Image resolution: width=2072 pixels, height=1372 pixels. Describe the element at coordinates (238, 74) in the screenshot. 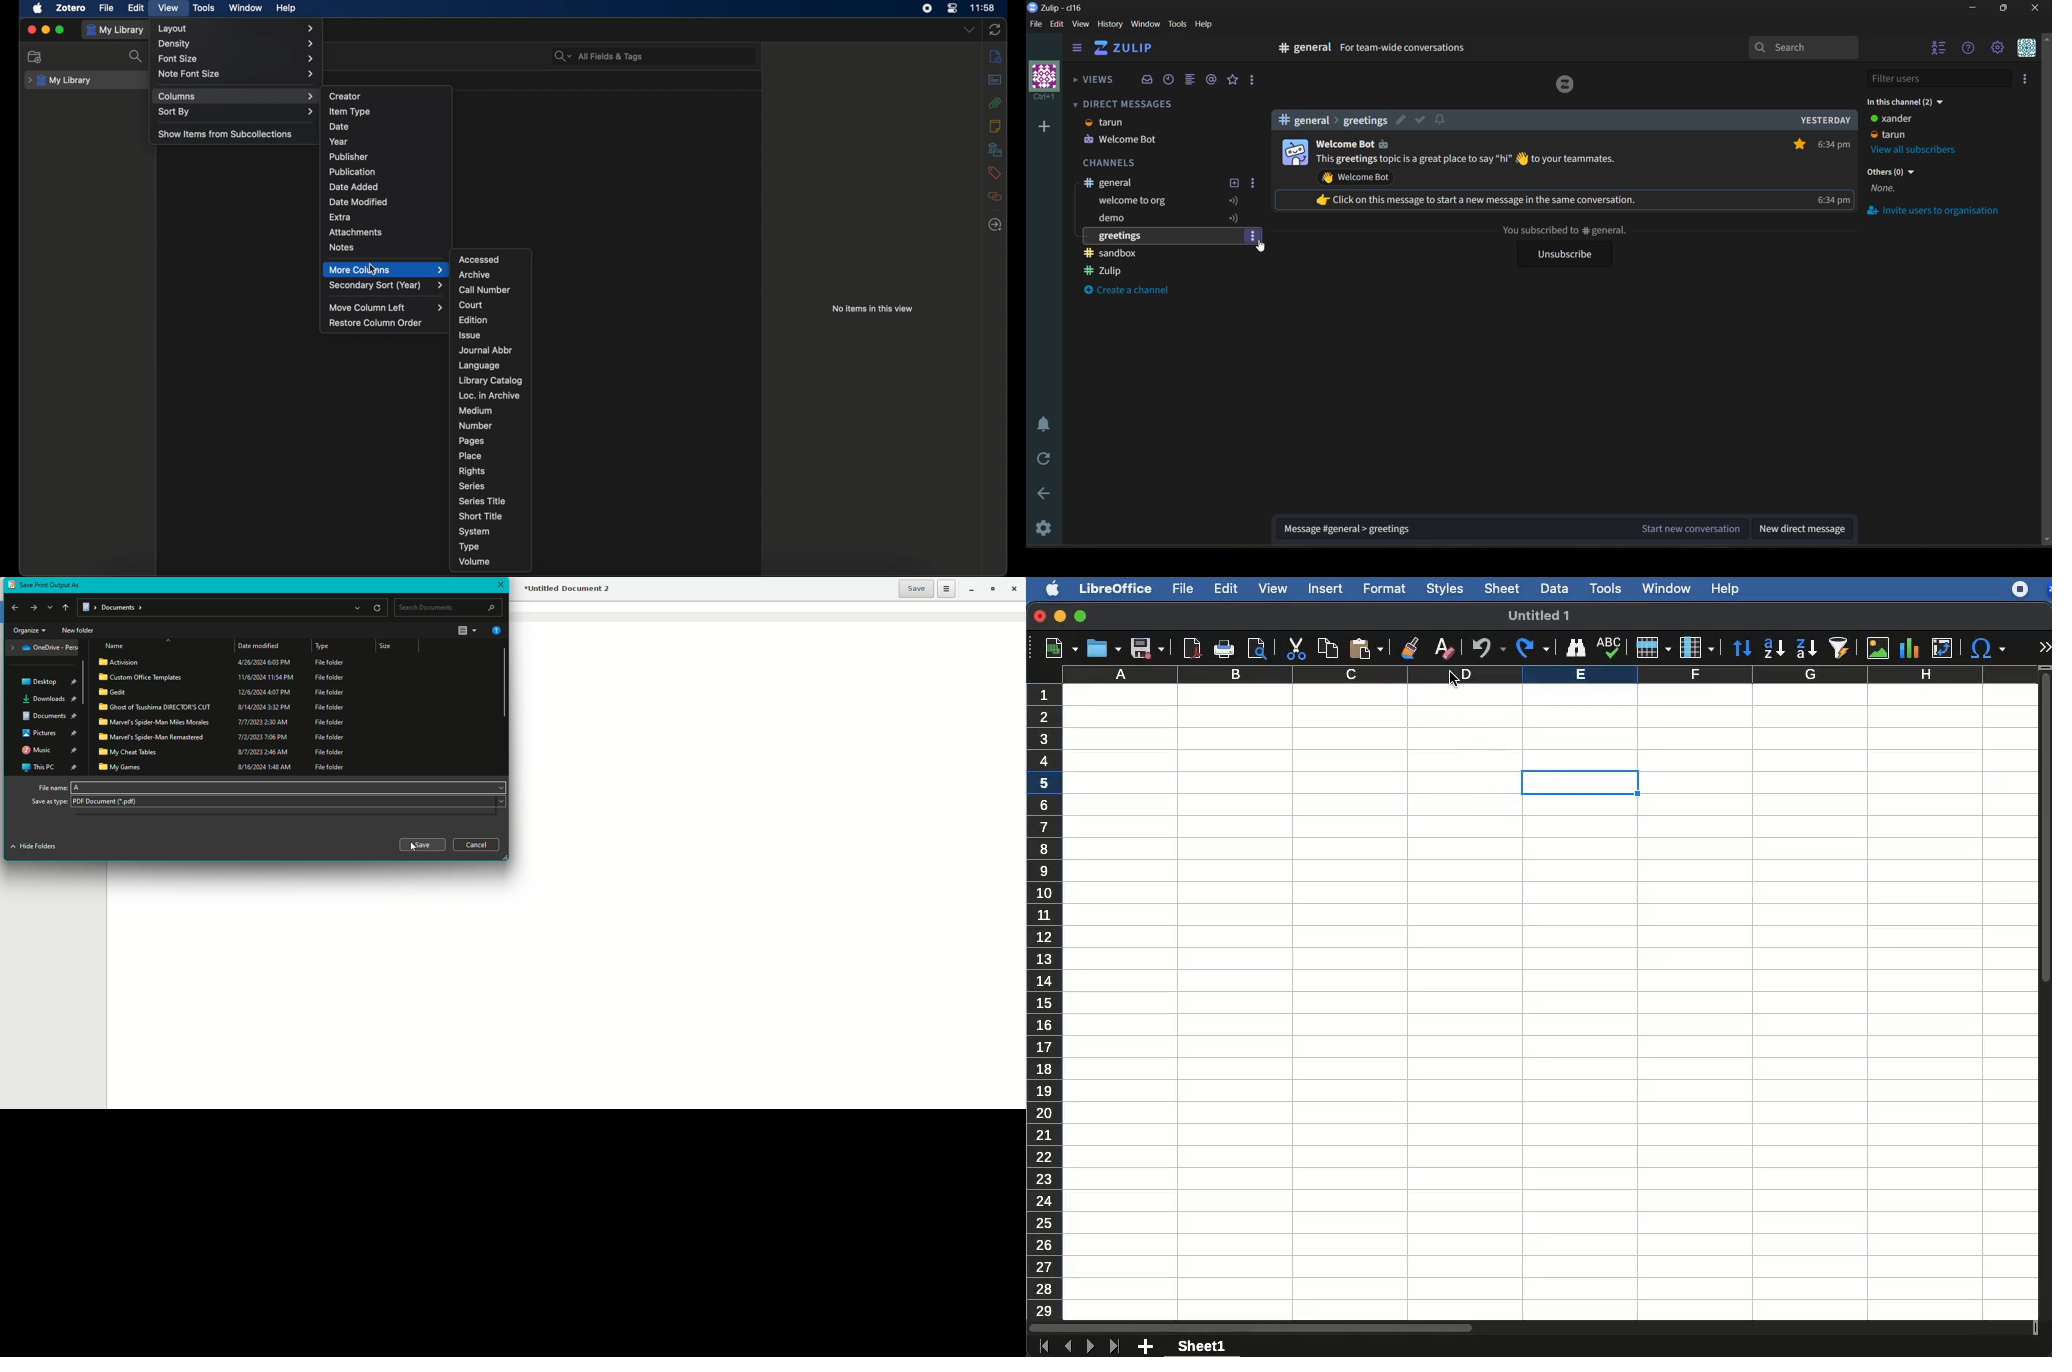

I see `note font size` at that location.